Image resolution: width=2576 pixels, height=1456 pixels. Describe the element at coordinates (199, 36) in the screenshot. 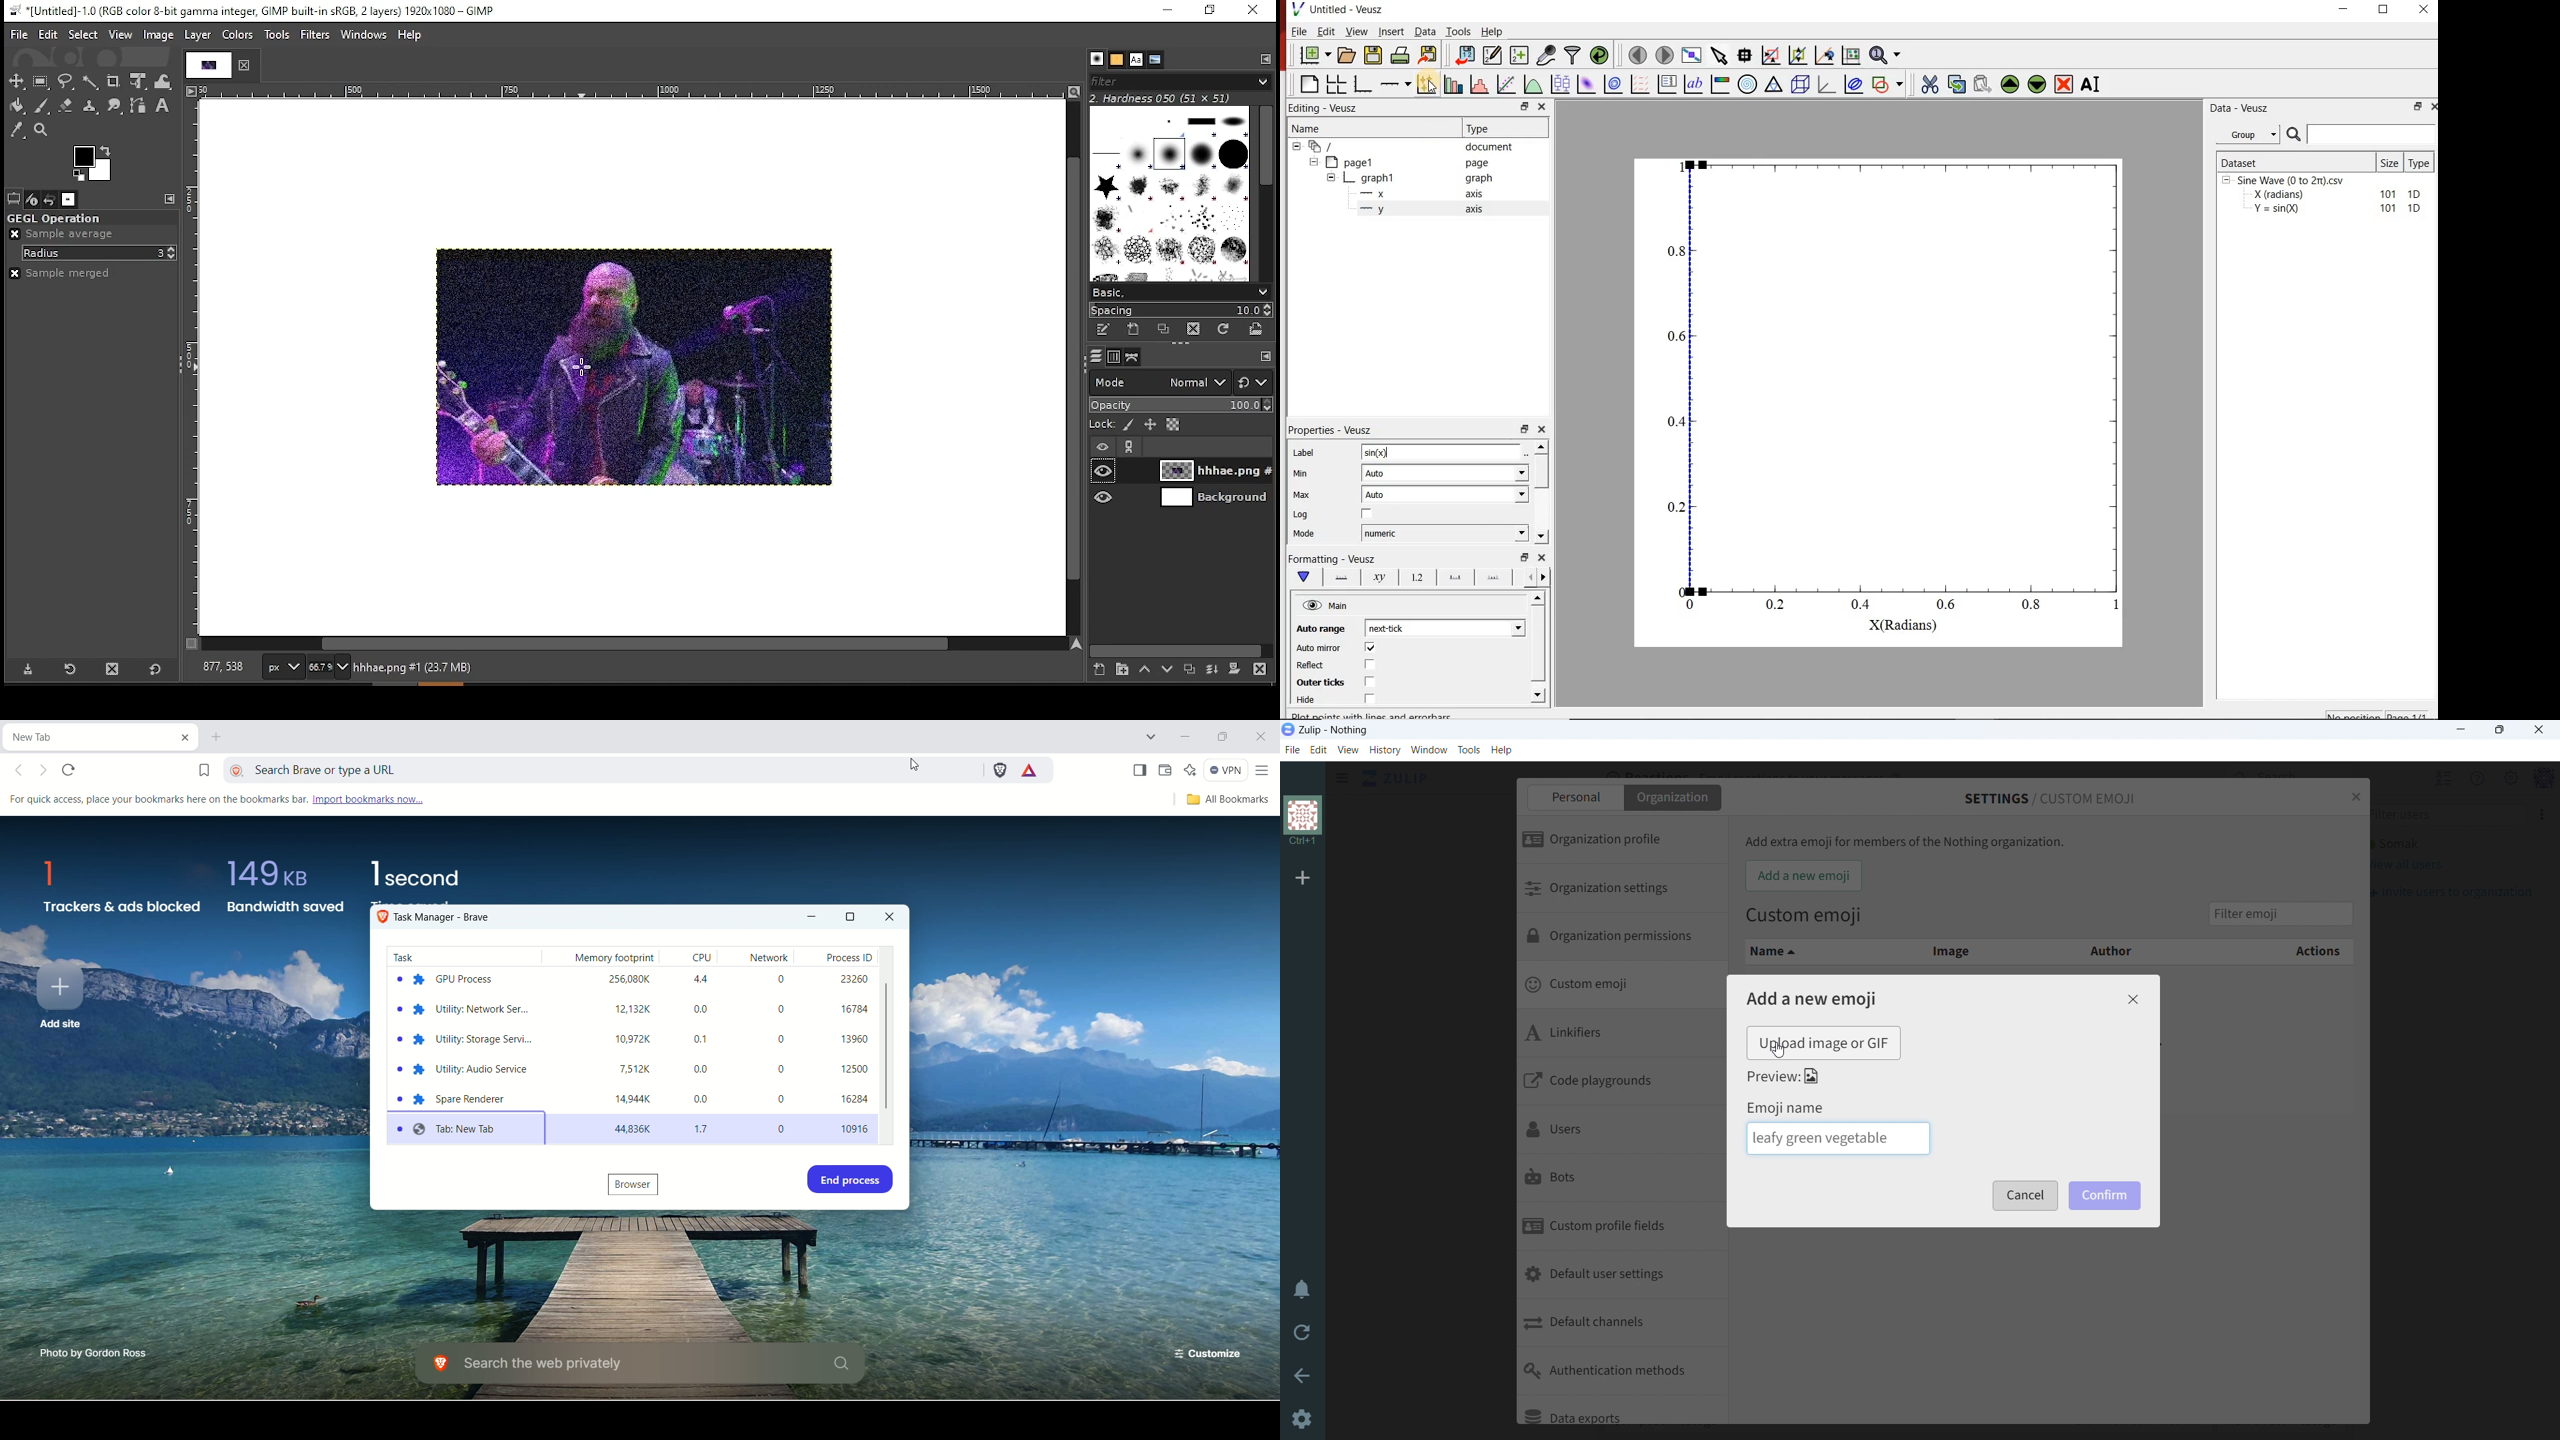

I see `layer` at that location.